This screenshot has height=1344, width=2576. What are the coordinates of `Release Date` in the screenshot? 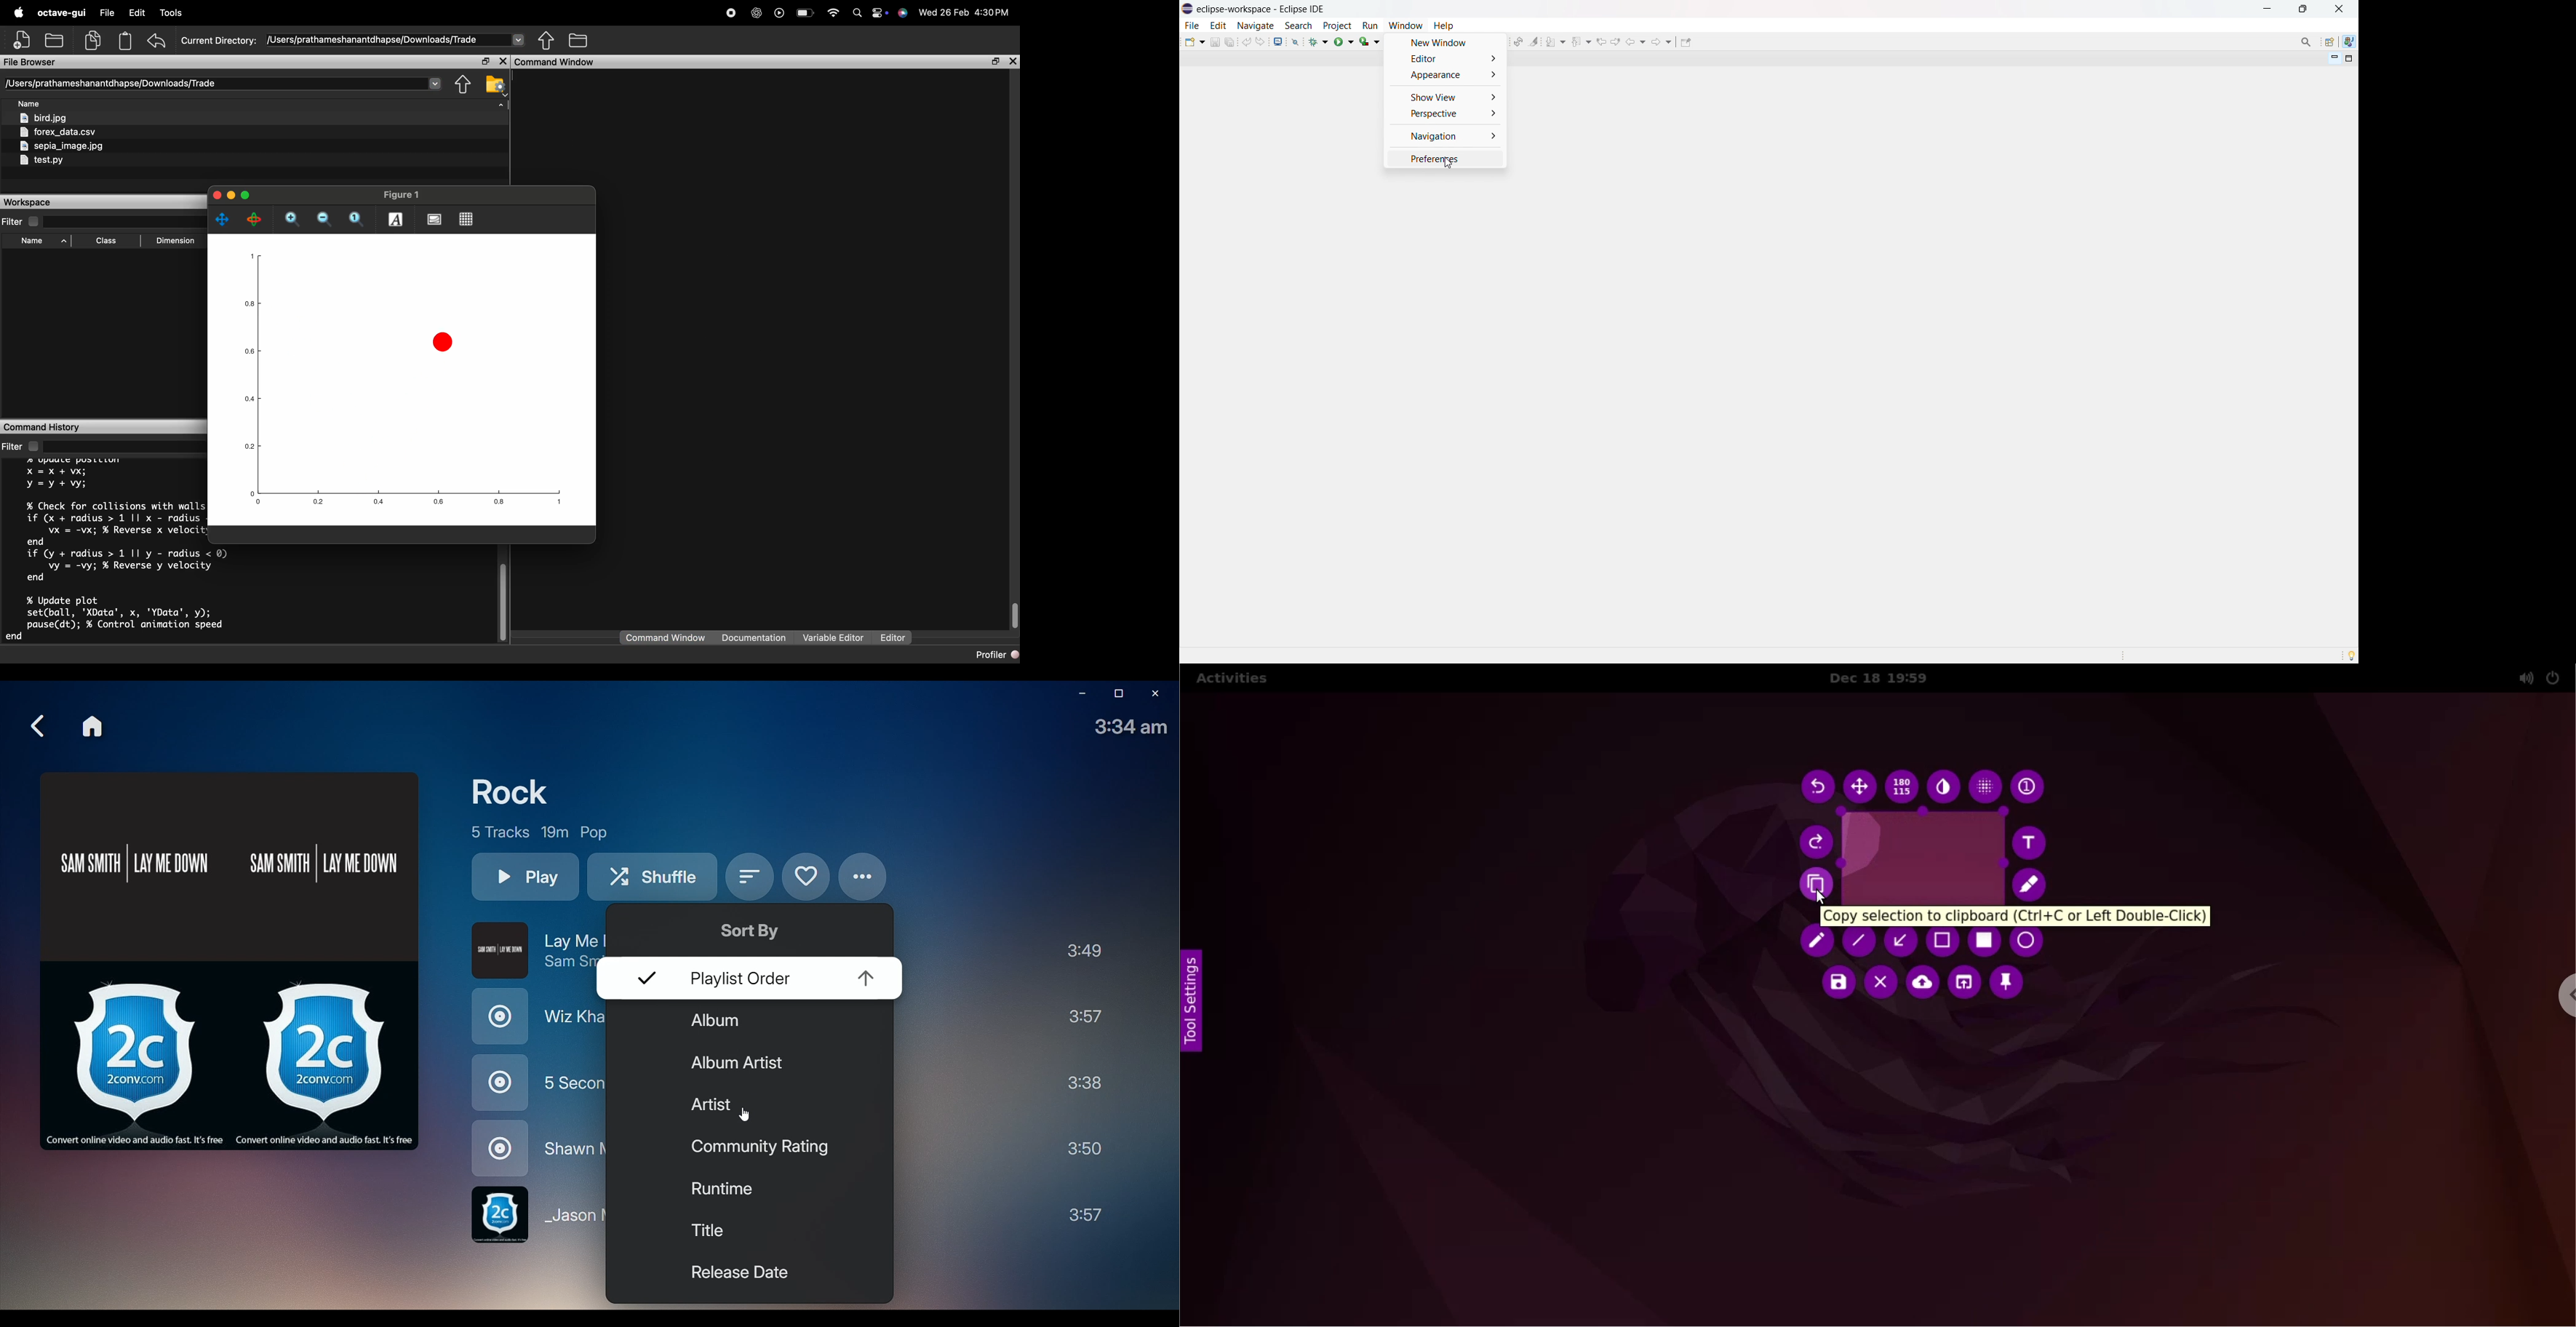 It's located at (736, 1275).